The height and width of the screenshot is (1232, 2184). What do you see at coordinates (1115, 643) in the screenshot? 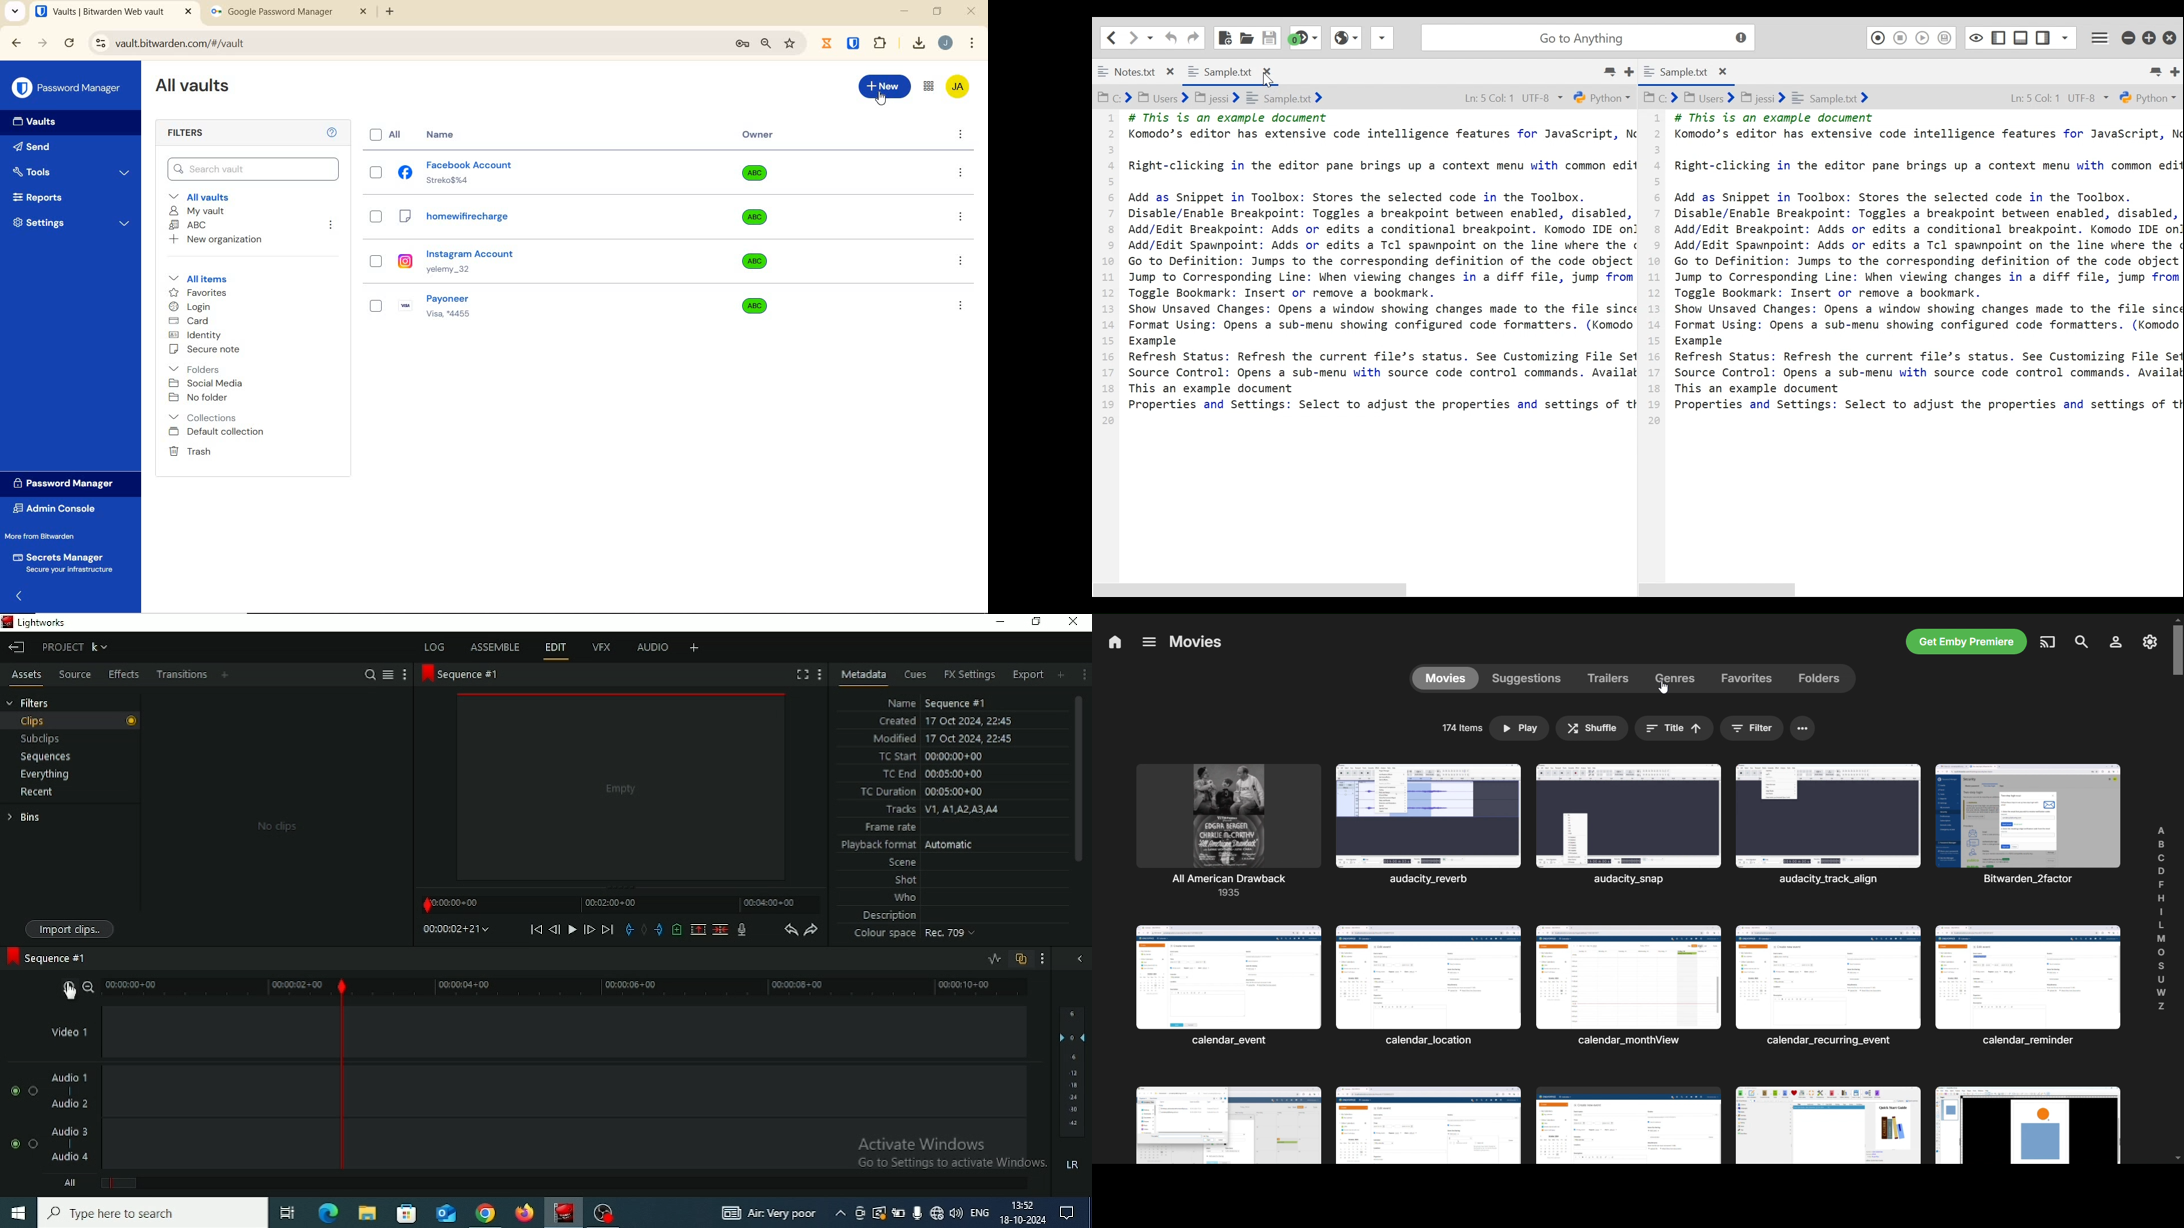
I see `home` at bounding box center [1115, 643].